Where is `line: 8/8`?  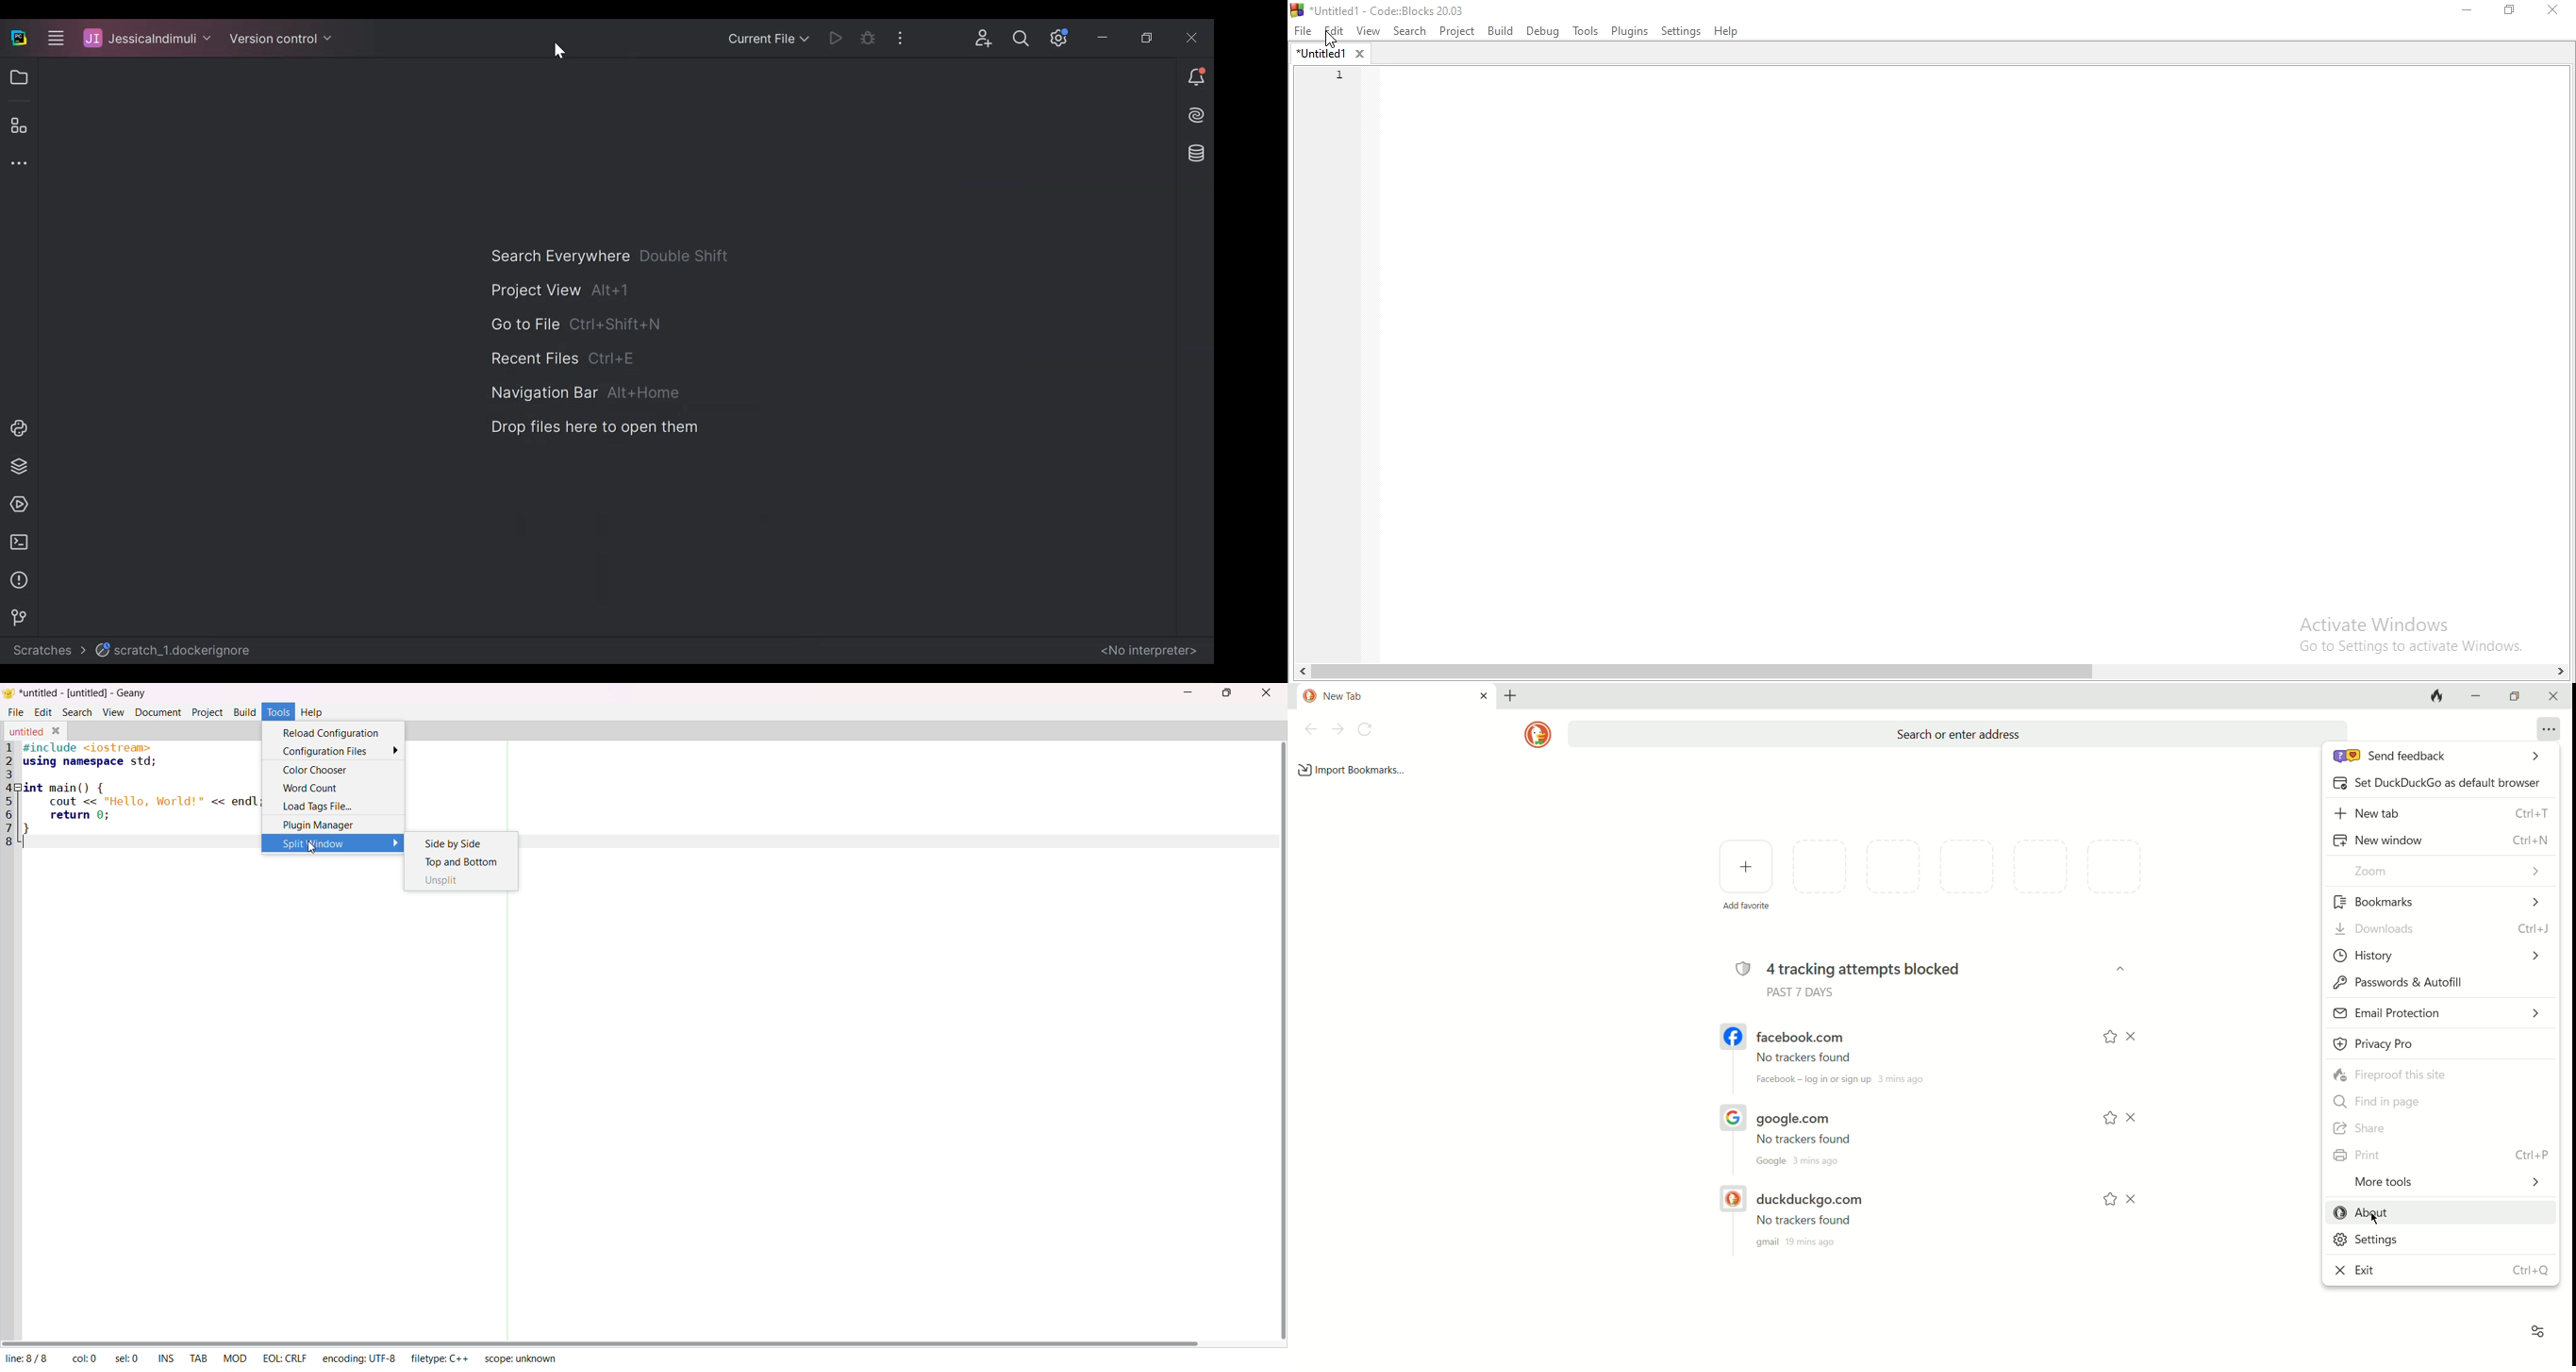
line: 8/8 is located at coordinates (28, 1358).